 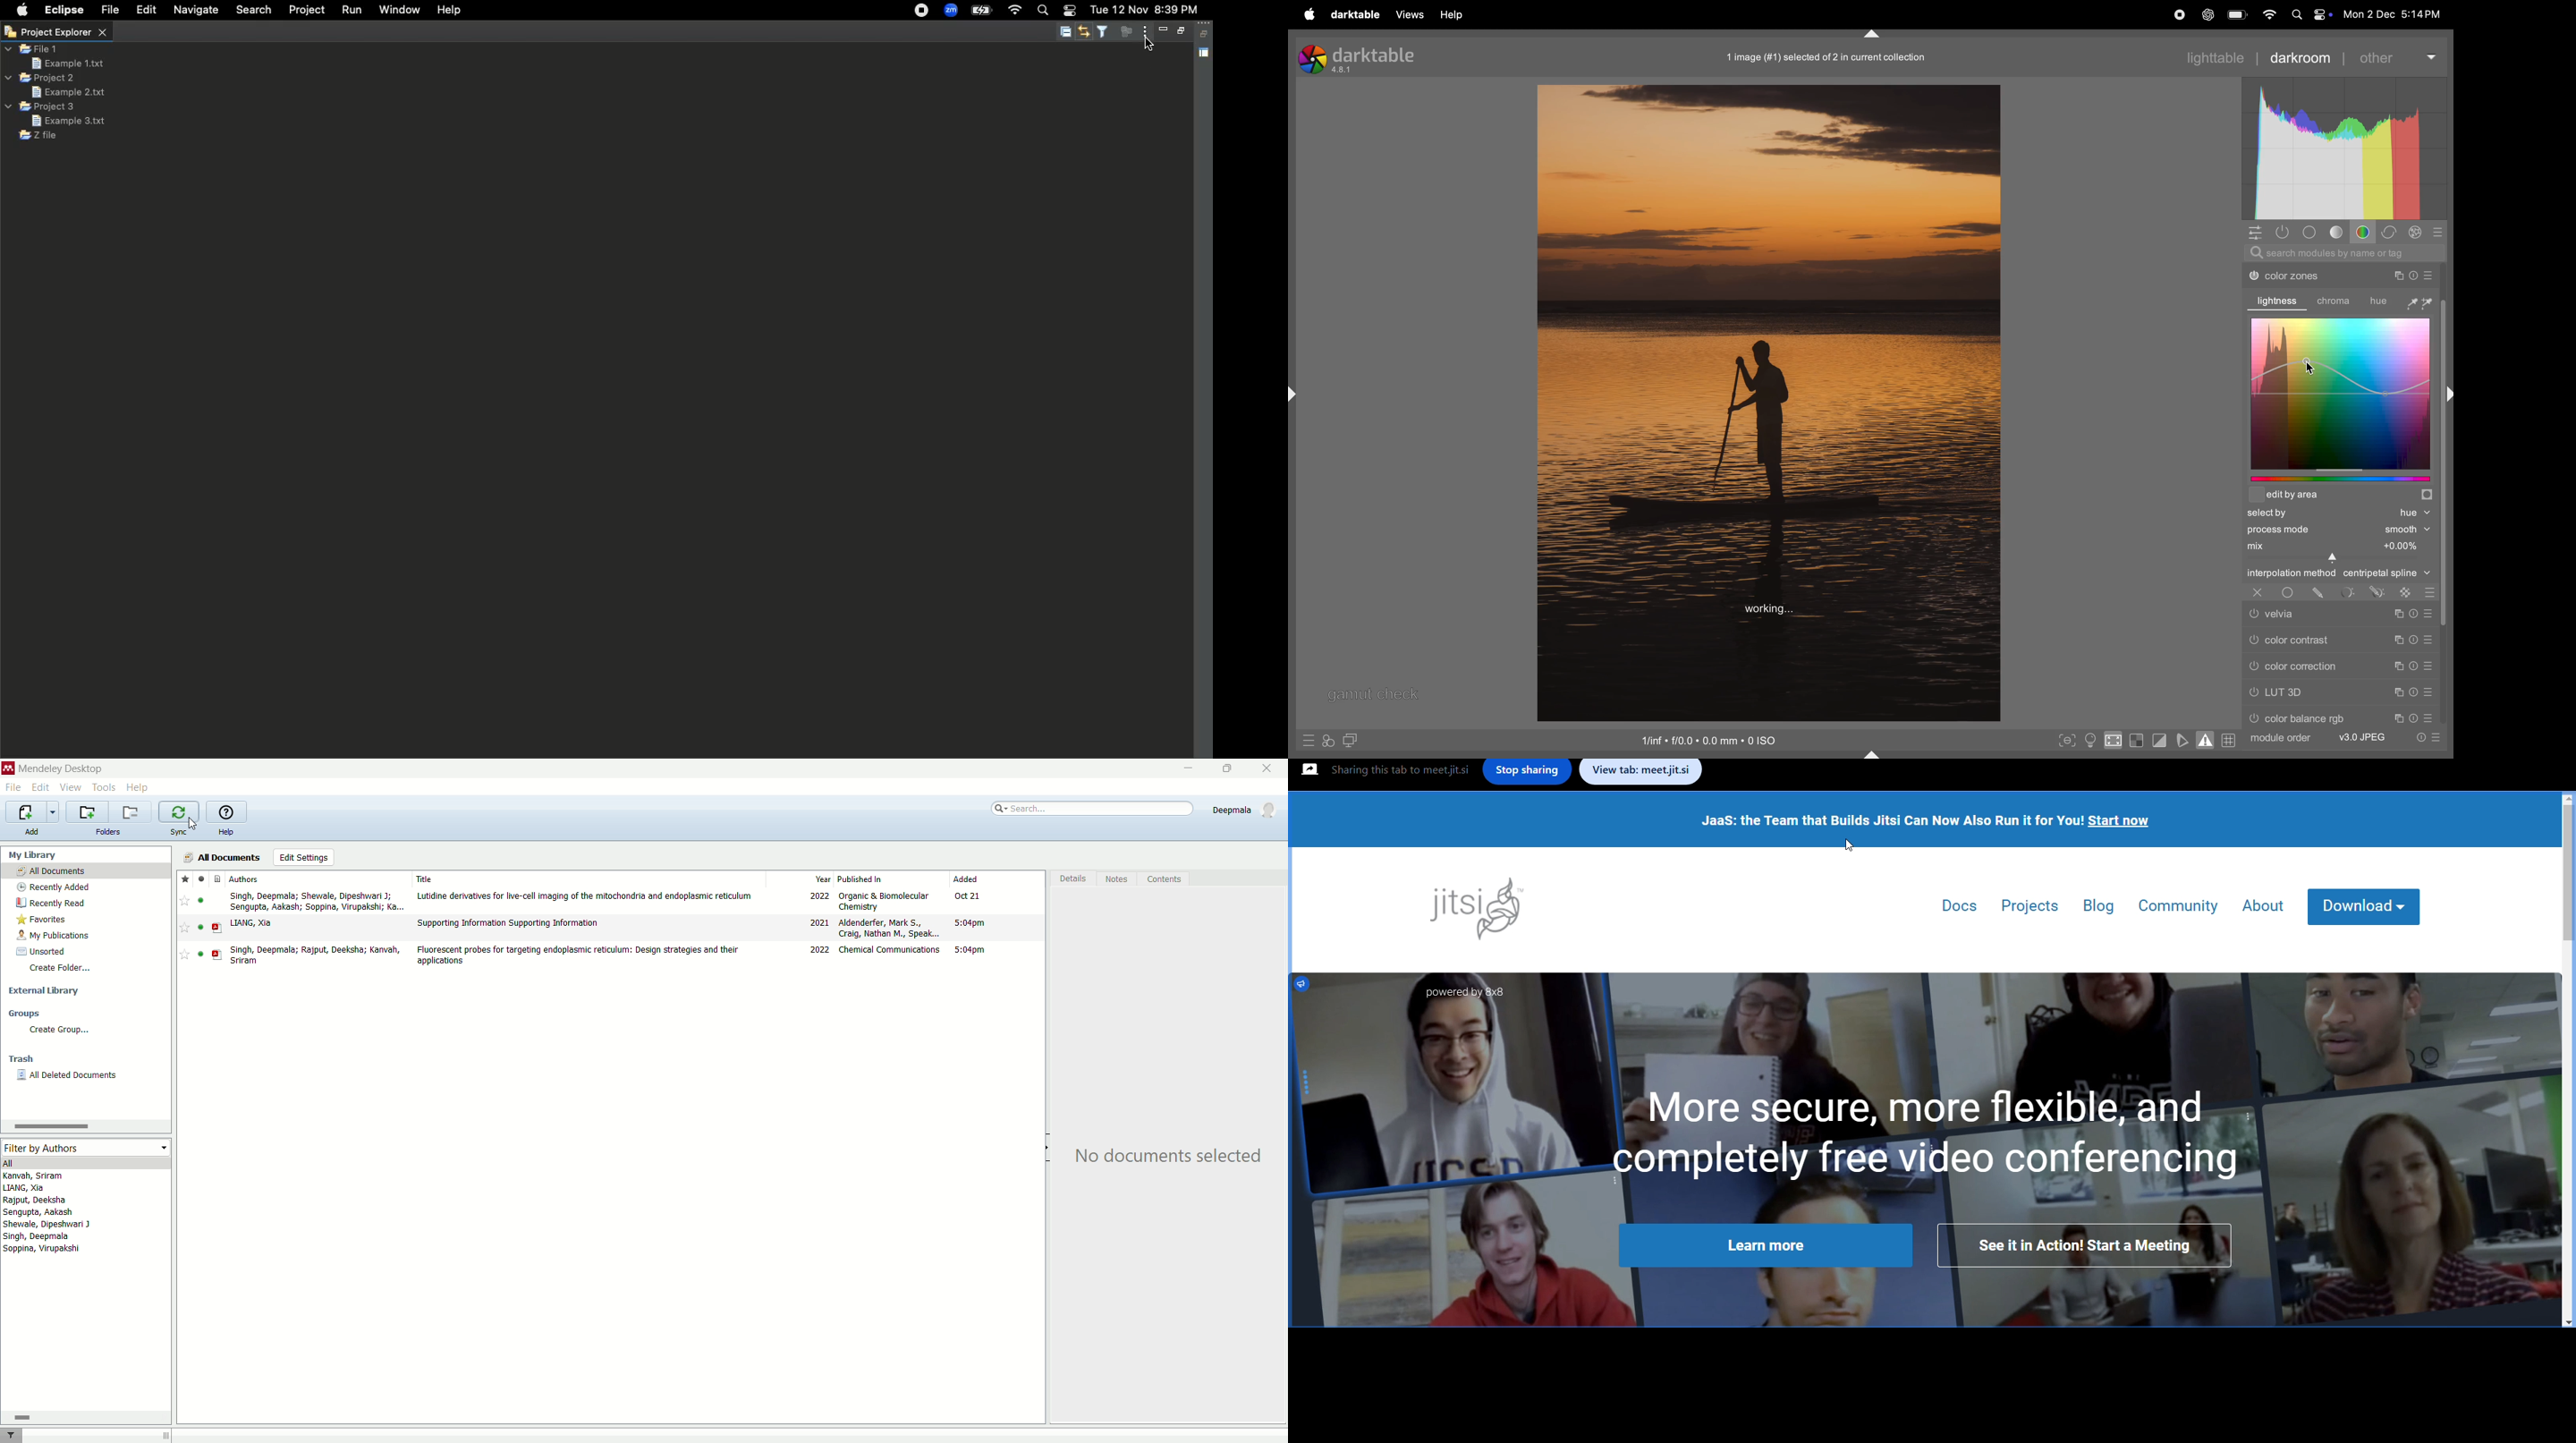 I want to click on Project 2, so click(x=40, y=78).